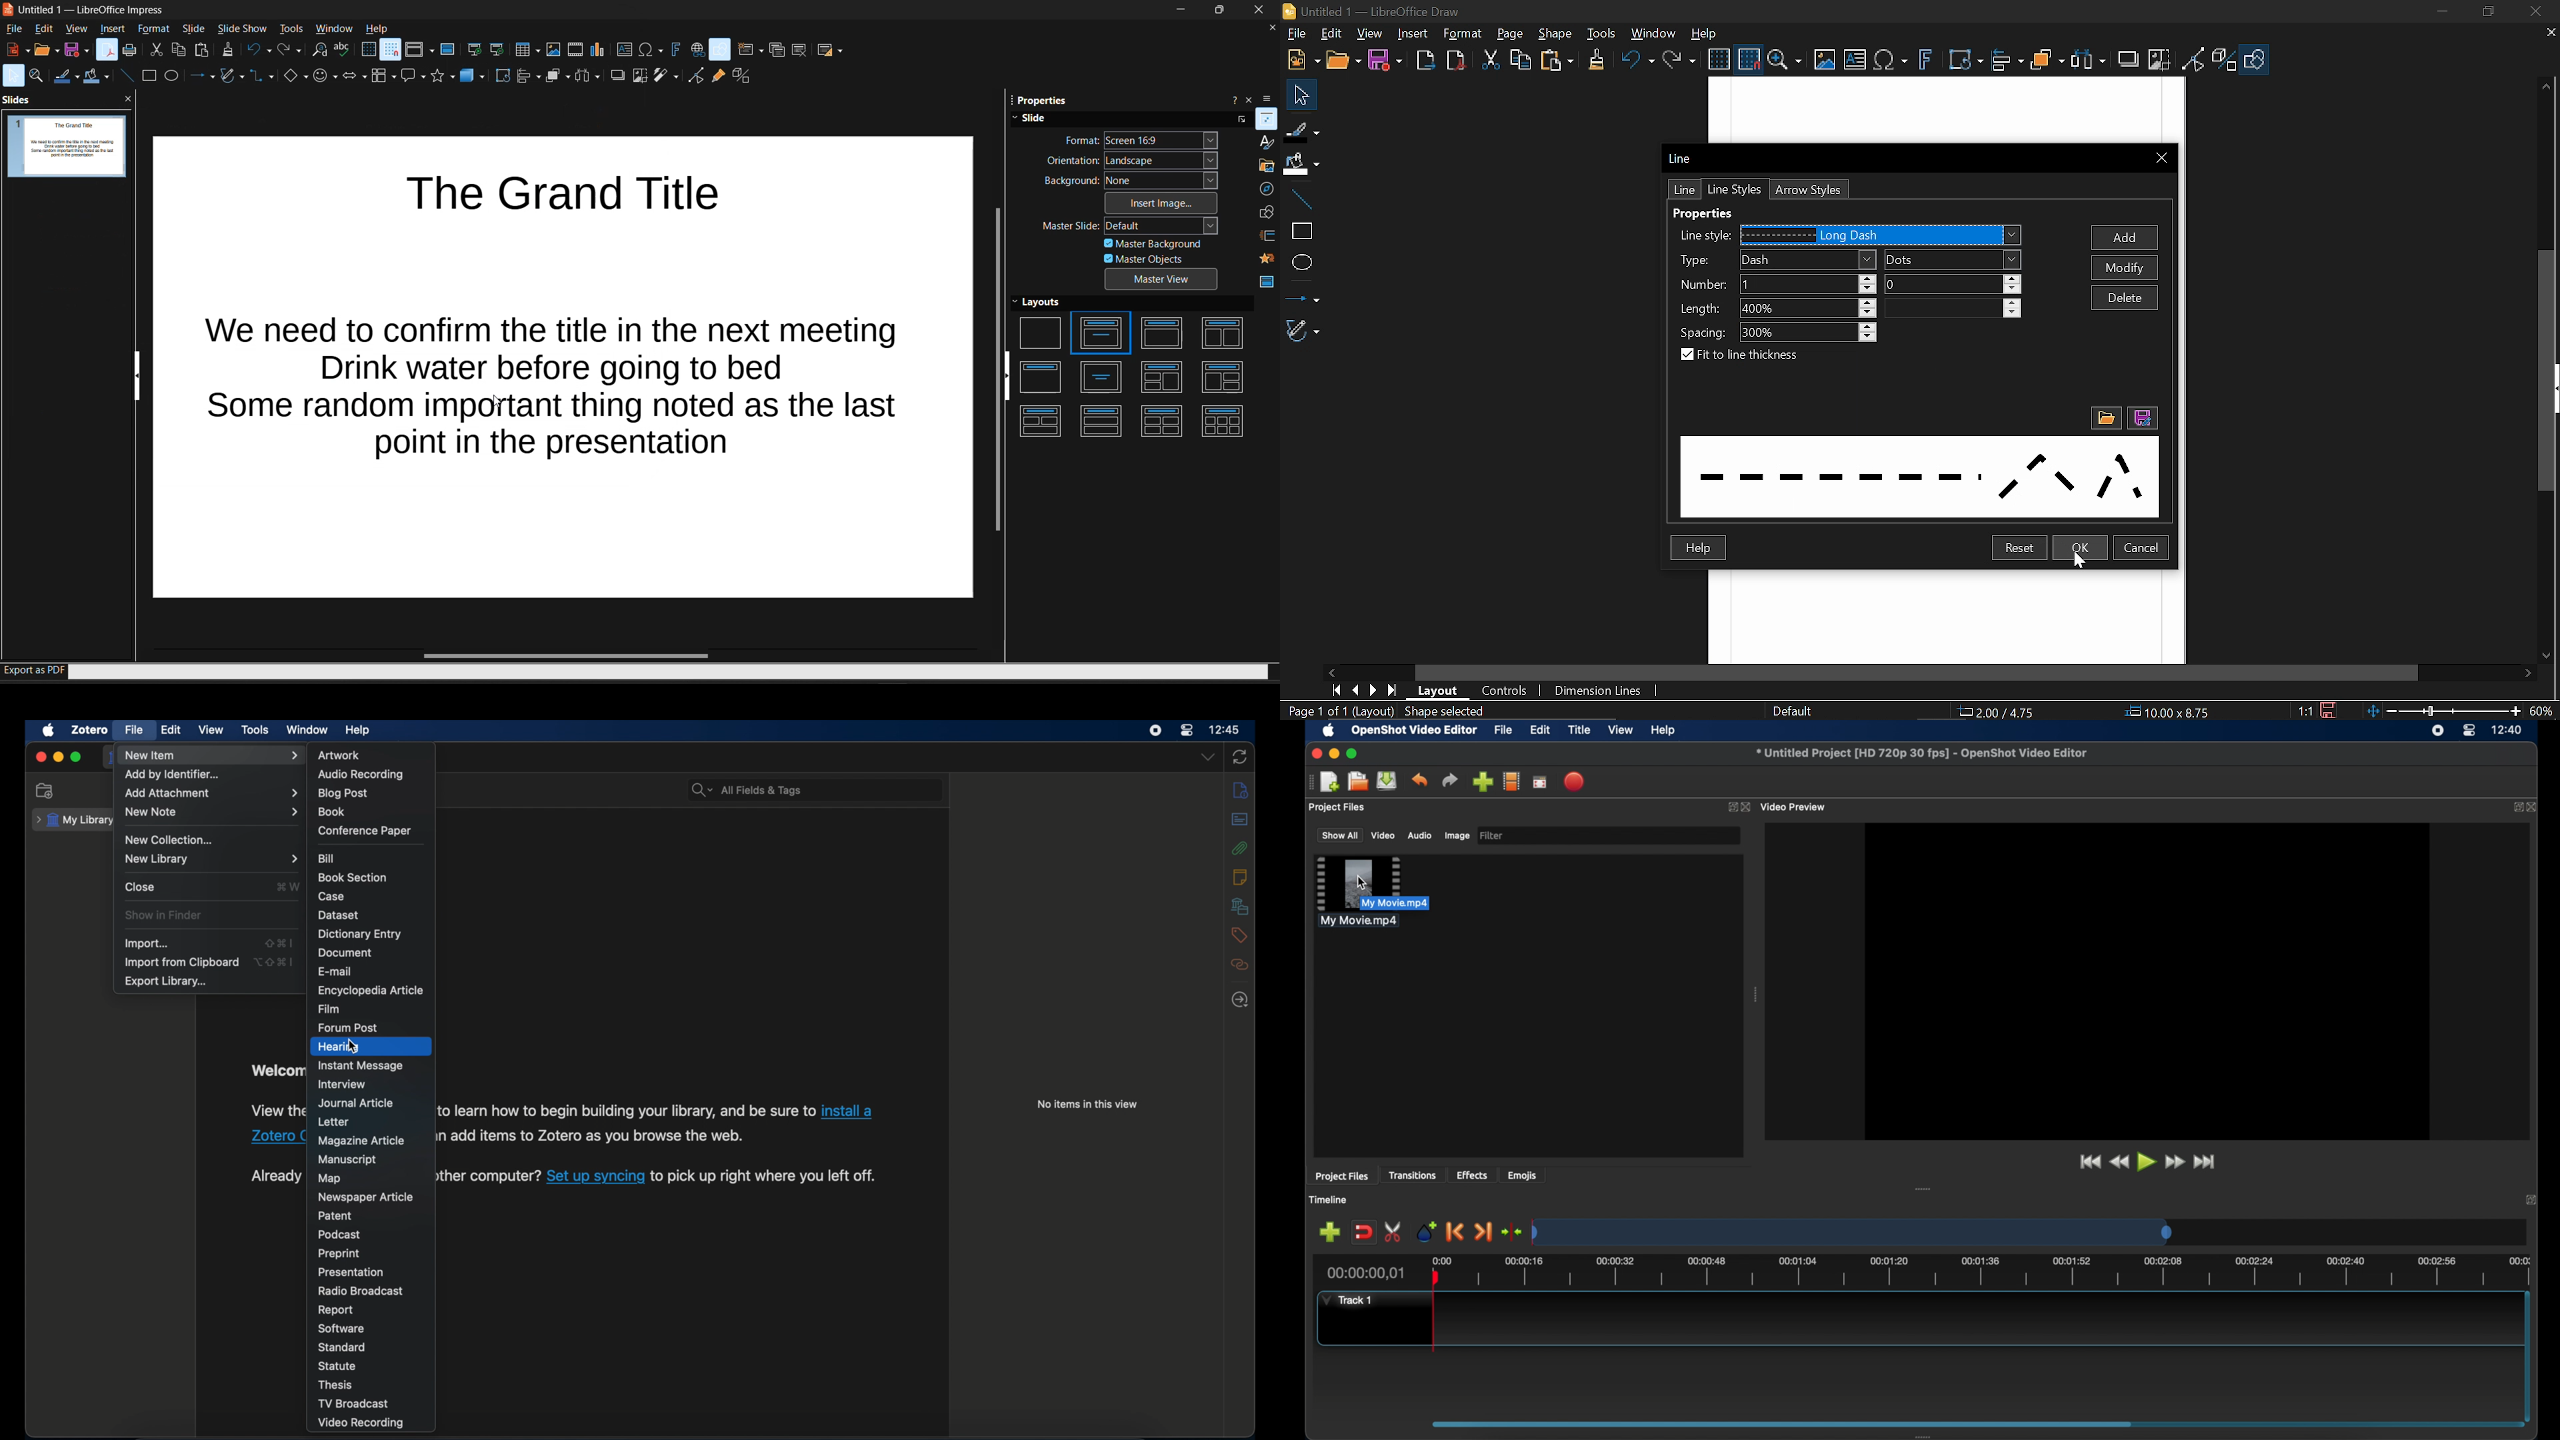  What do you see at coordinates (720, 49) in the screenshot?
I see `show draw functions` at bounding box center [720, 49].